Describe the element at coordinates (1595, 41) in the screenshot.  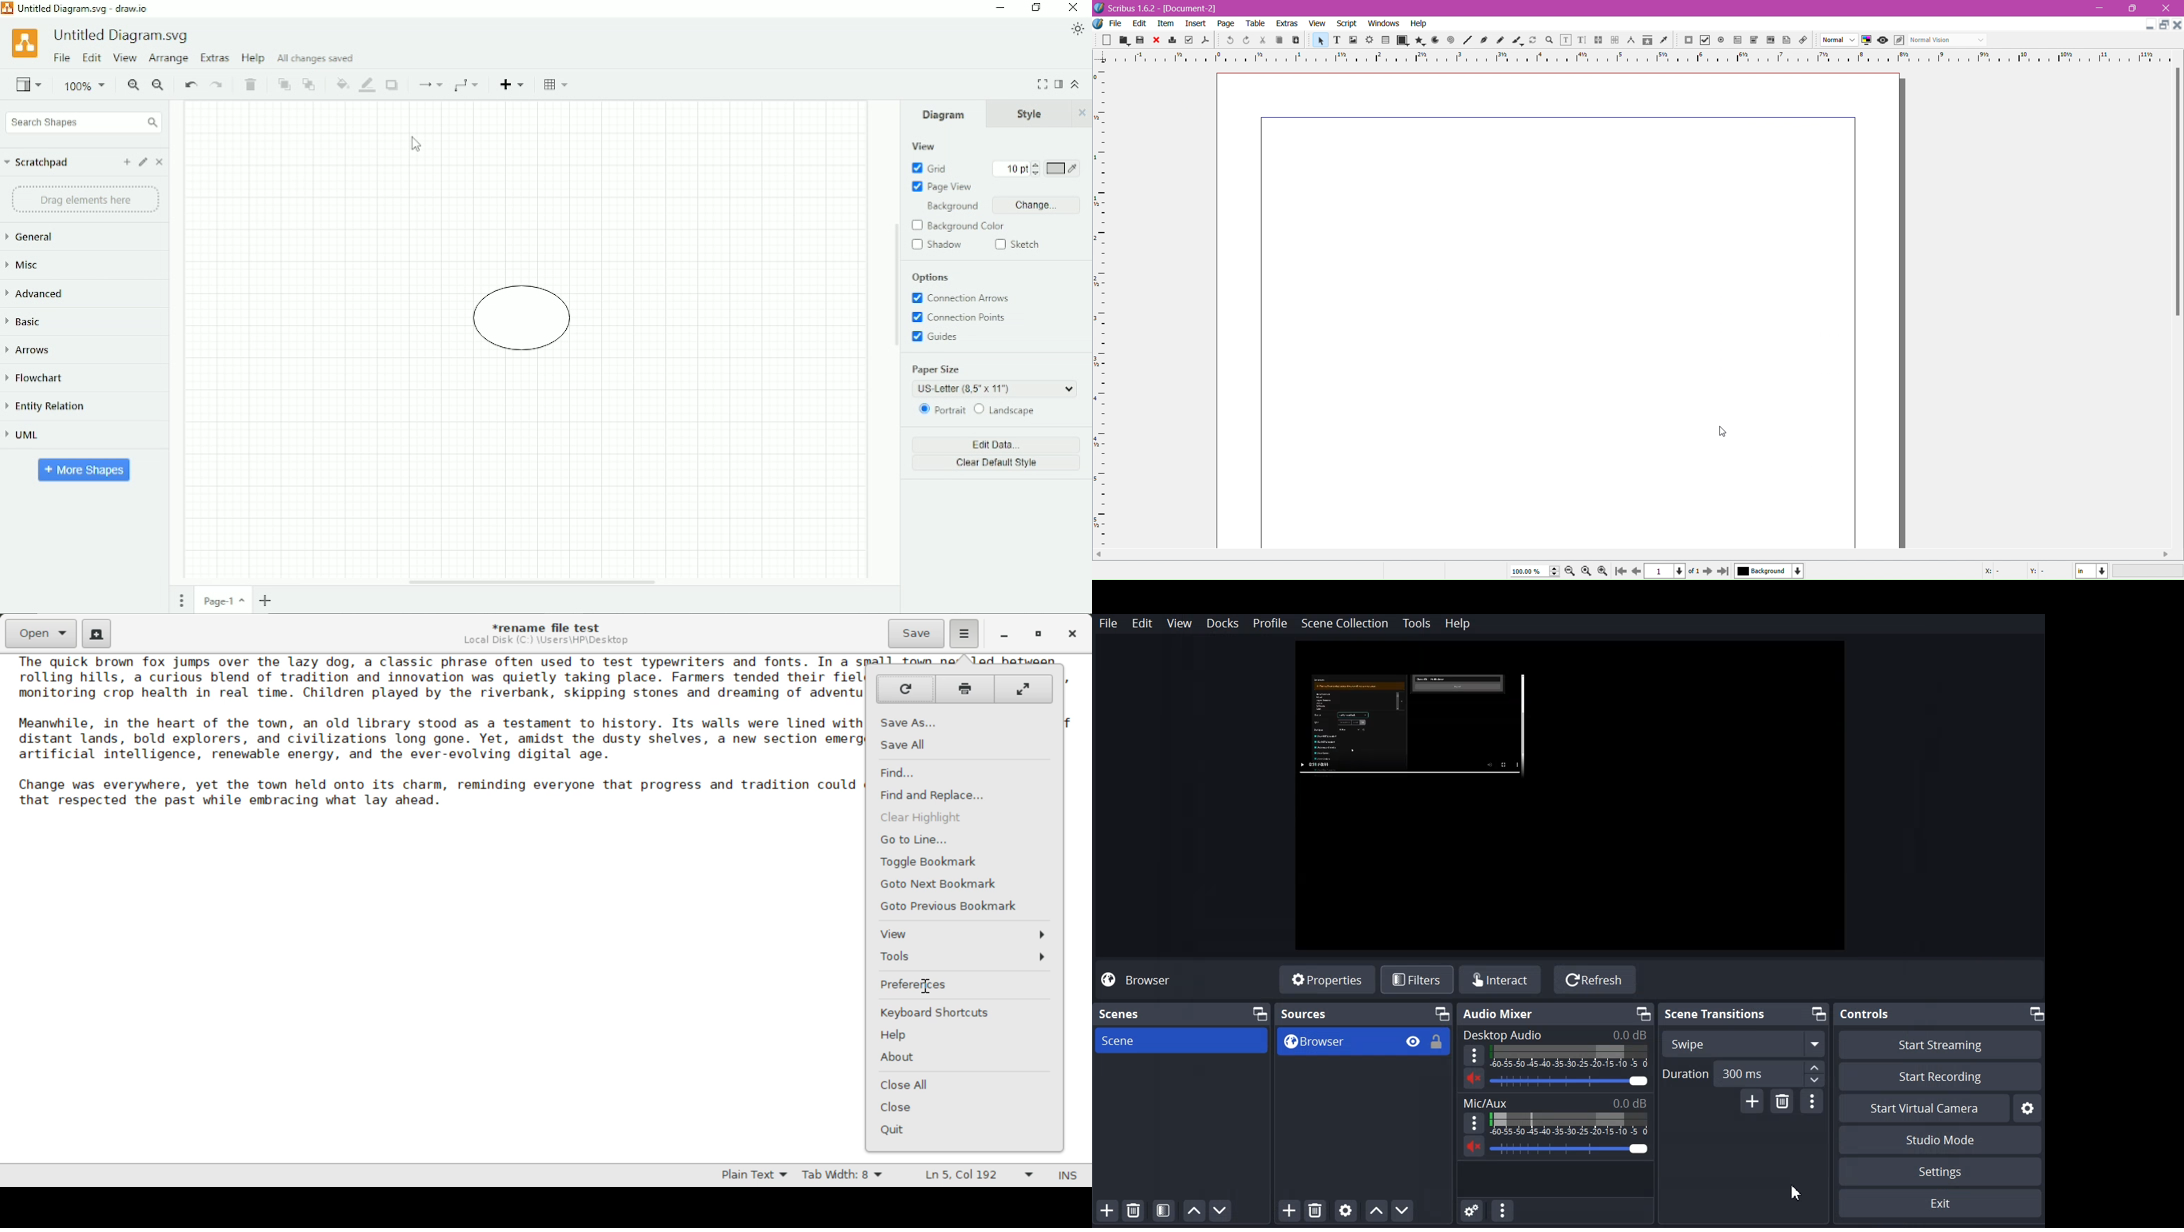
I see `icon` at that location.